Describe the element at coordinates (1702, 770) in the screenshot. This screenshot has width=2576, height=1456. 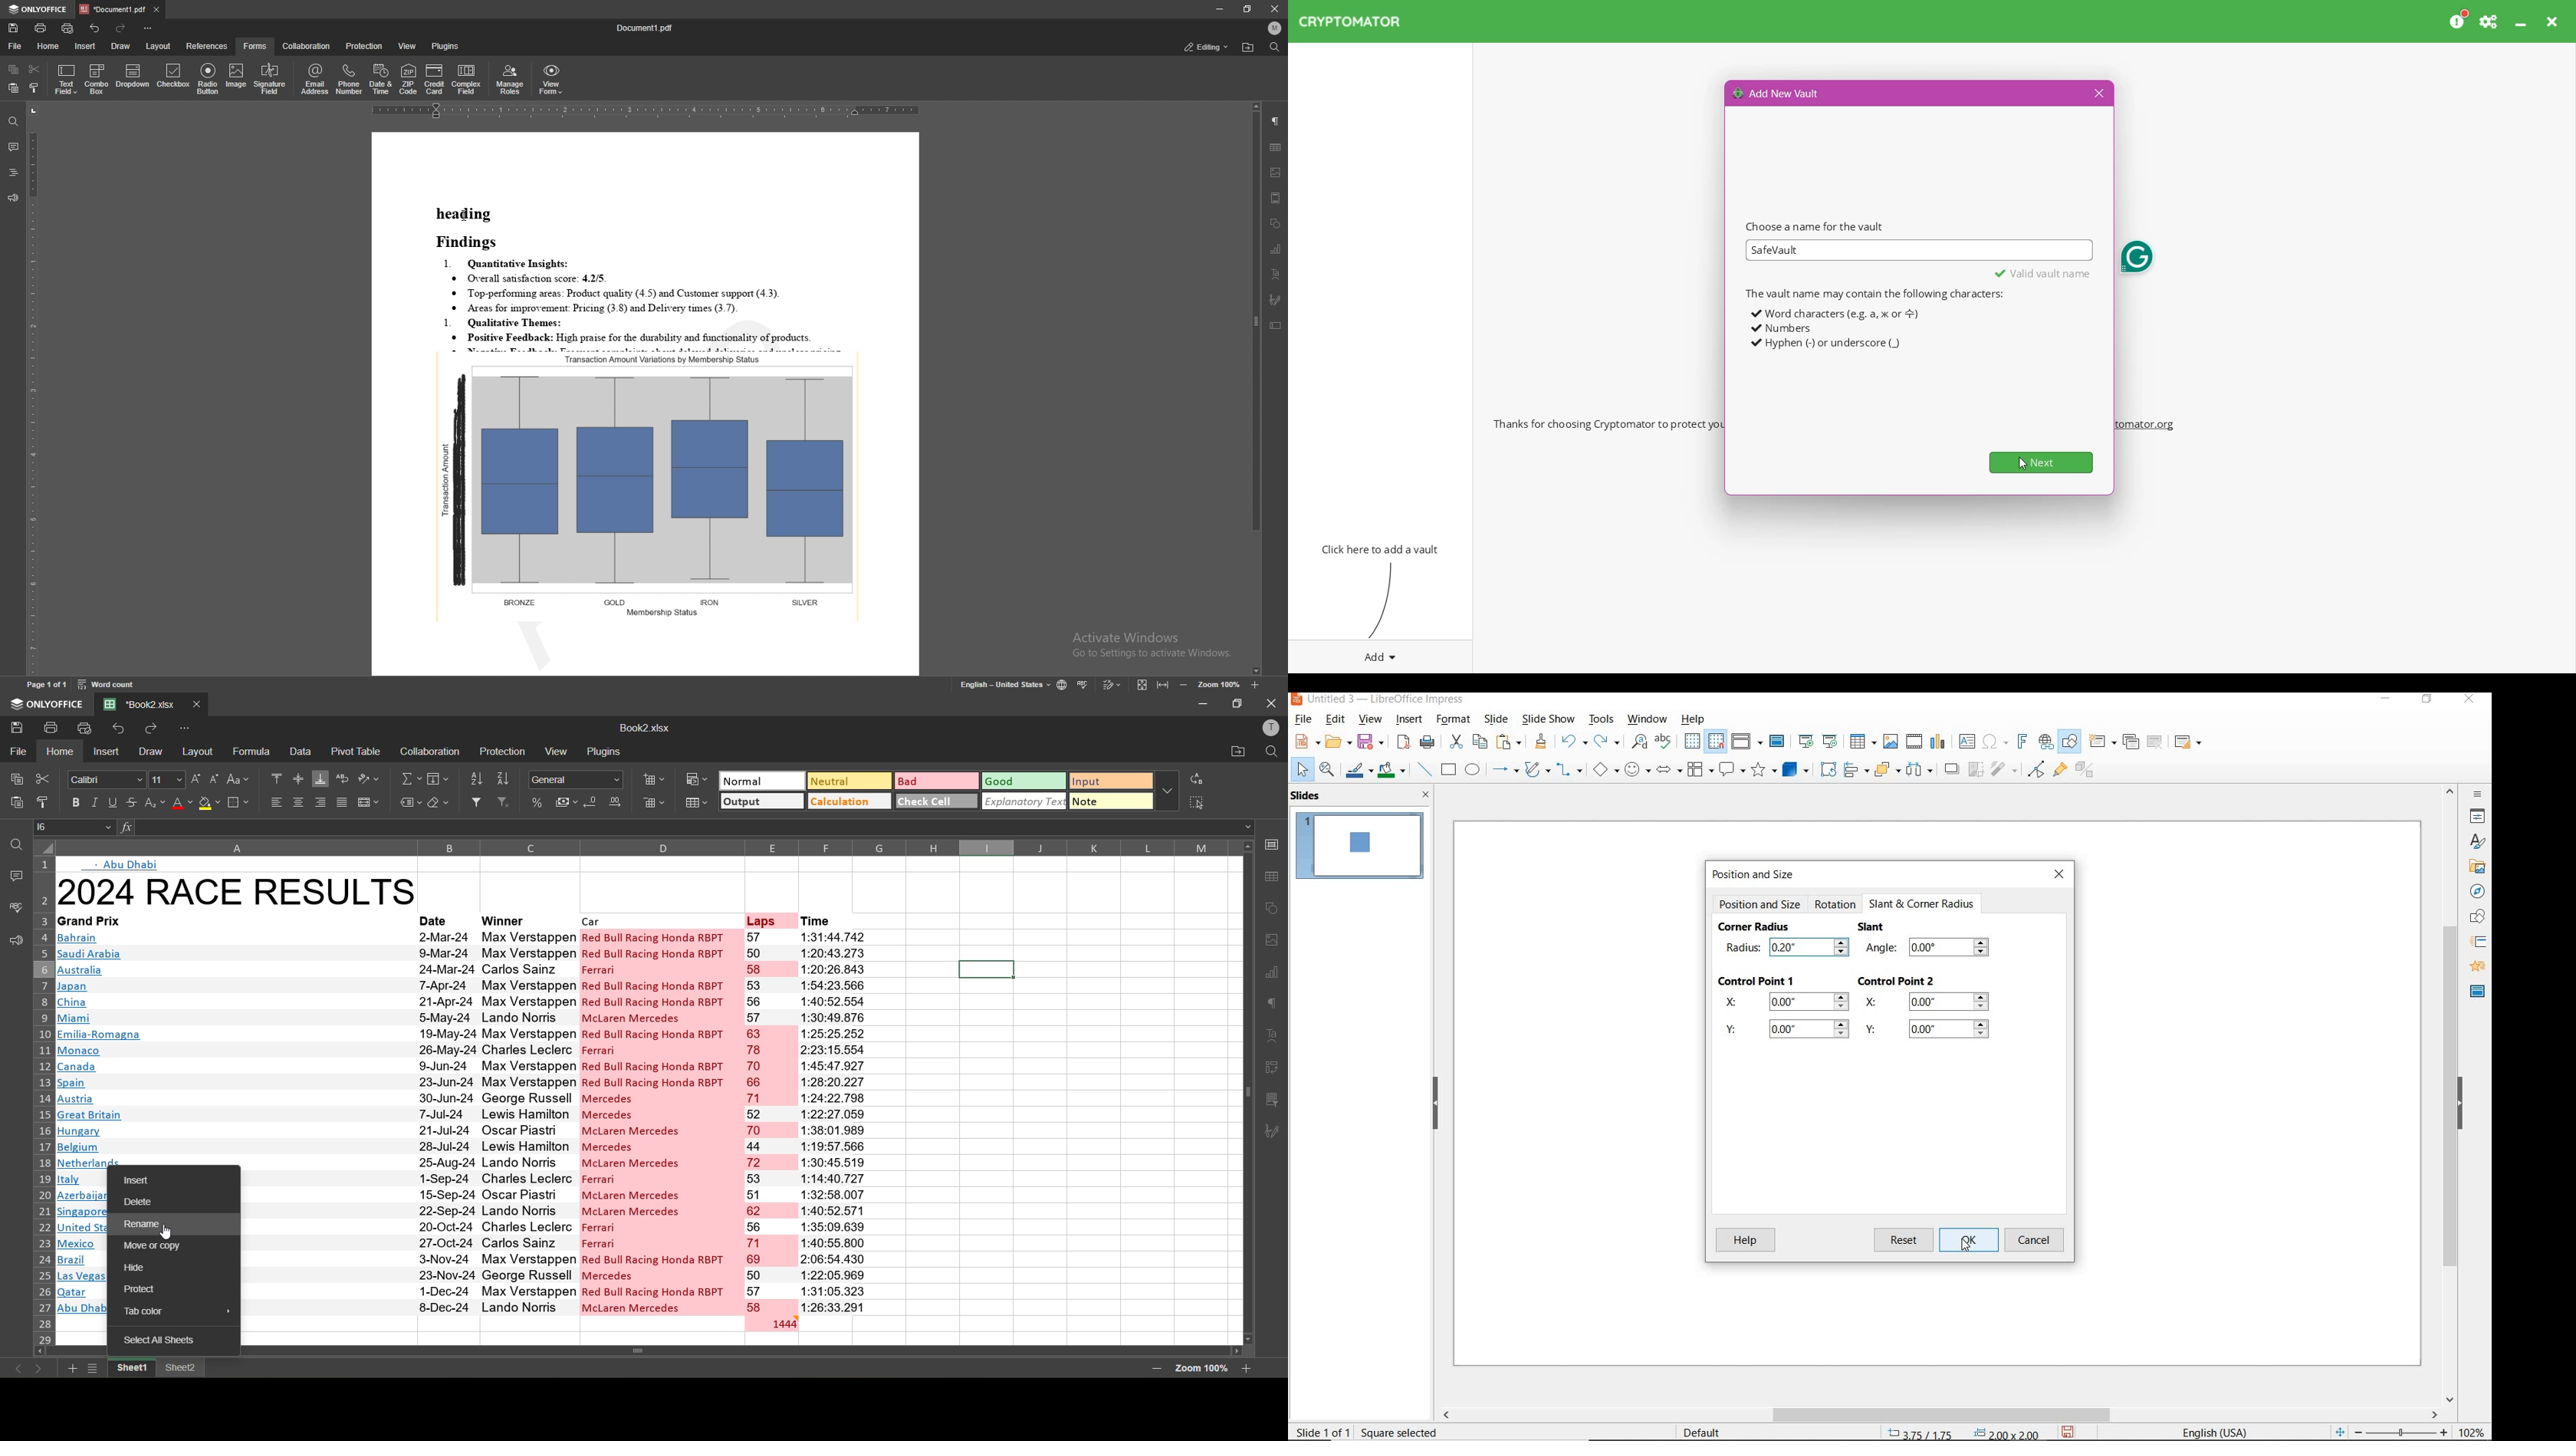
I see `flowchart` at that location.